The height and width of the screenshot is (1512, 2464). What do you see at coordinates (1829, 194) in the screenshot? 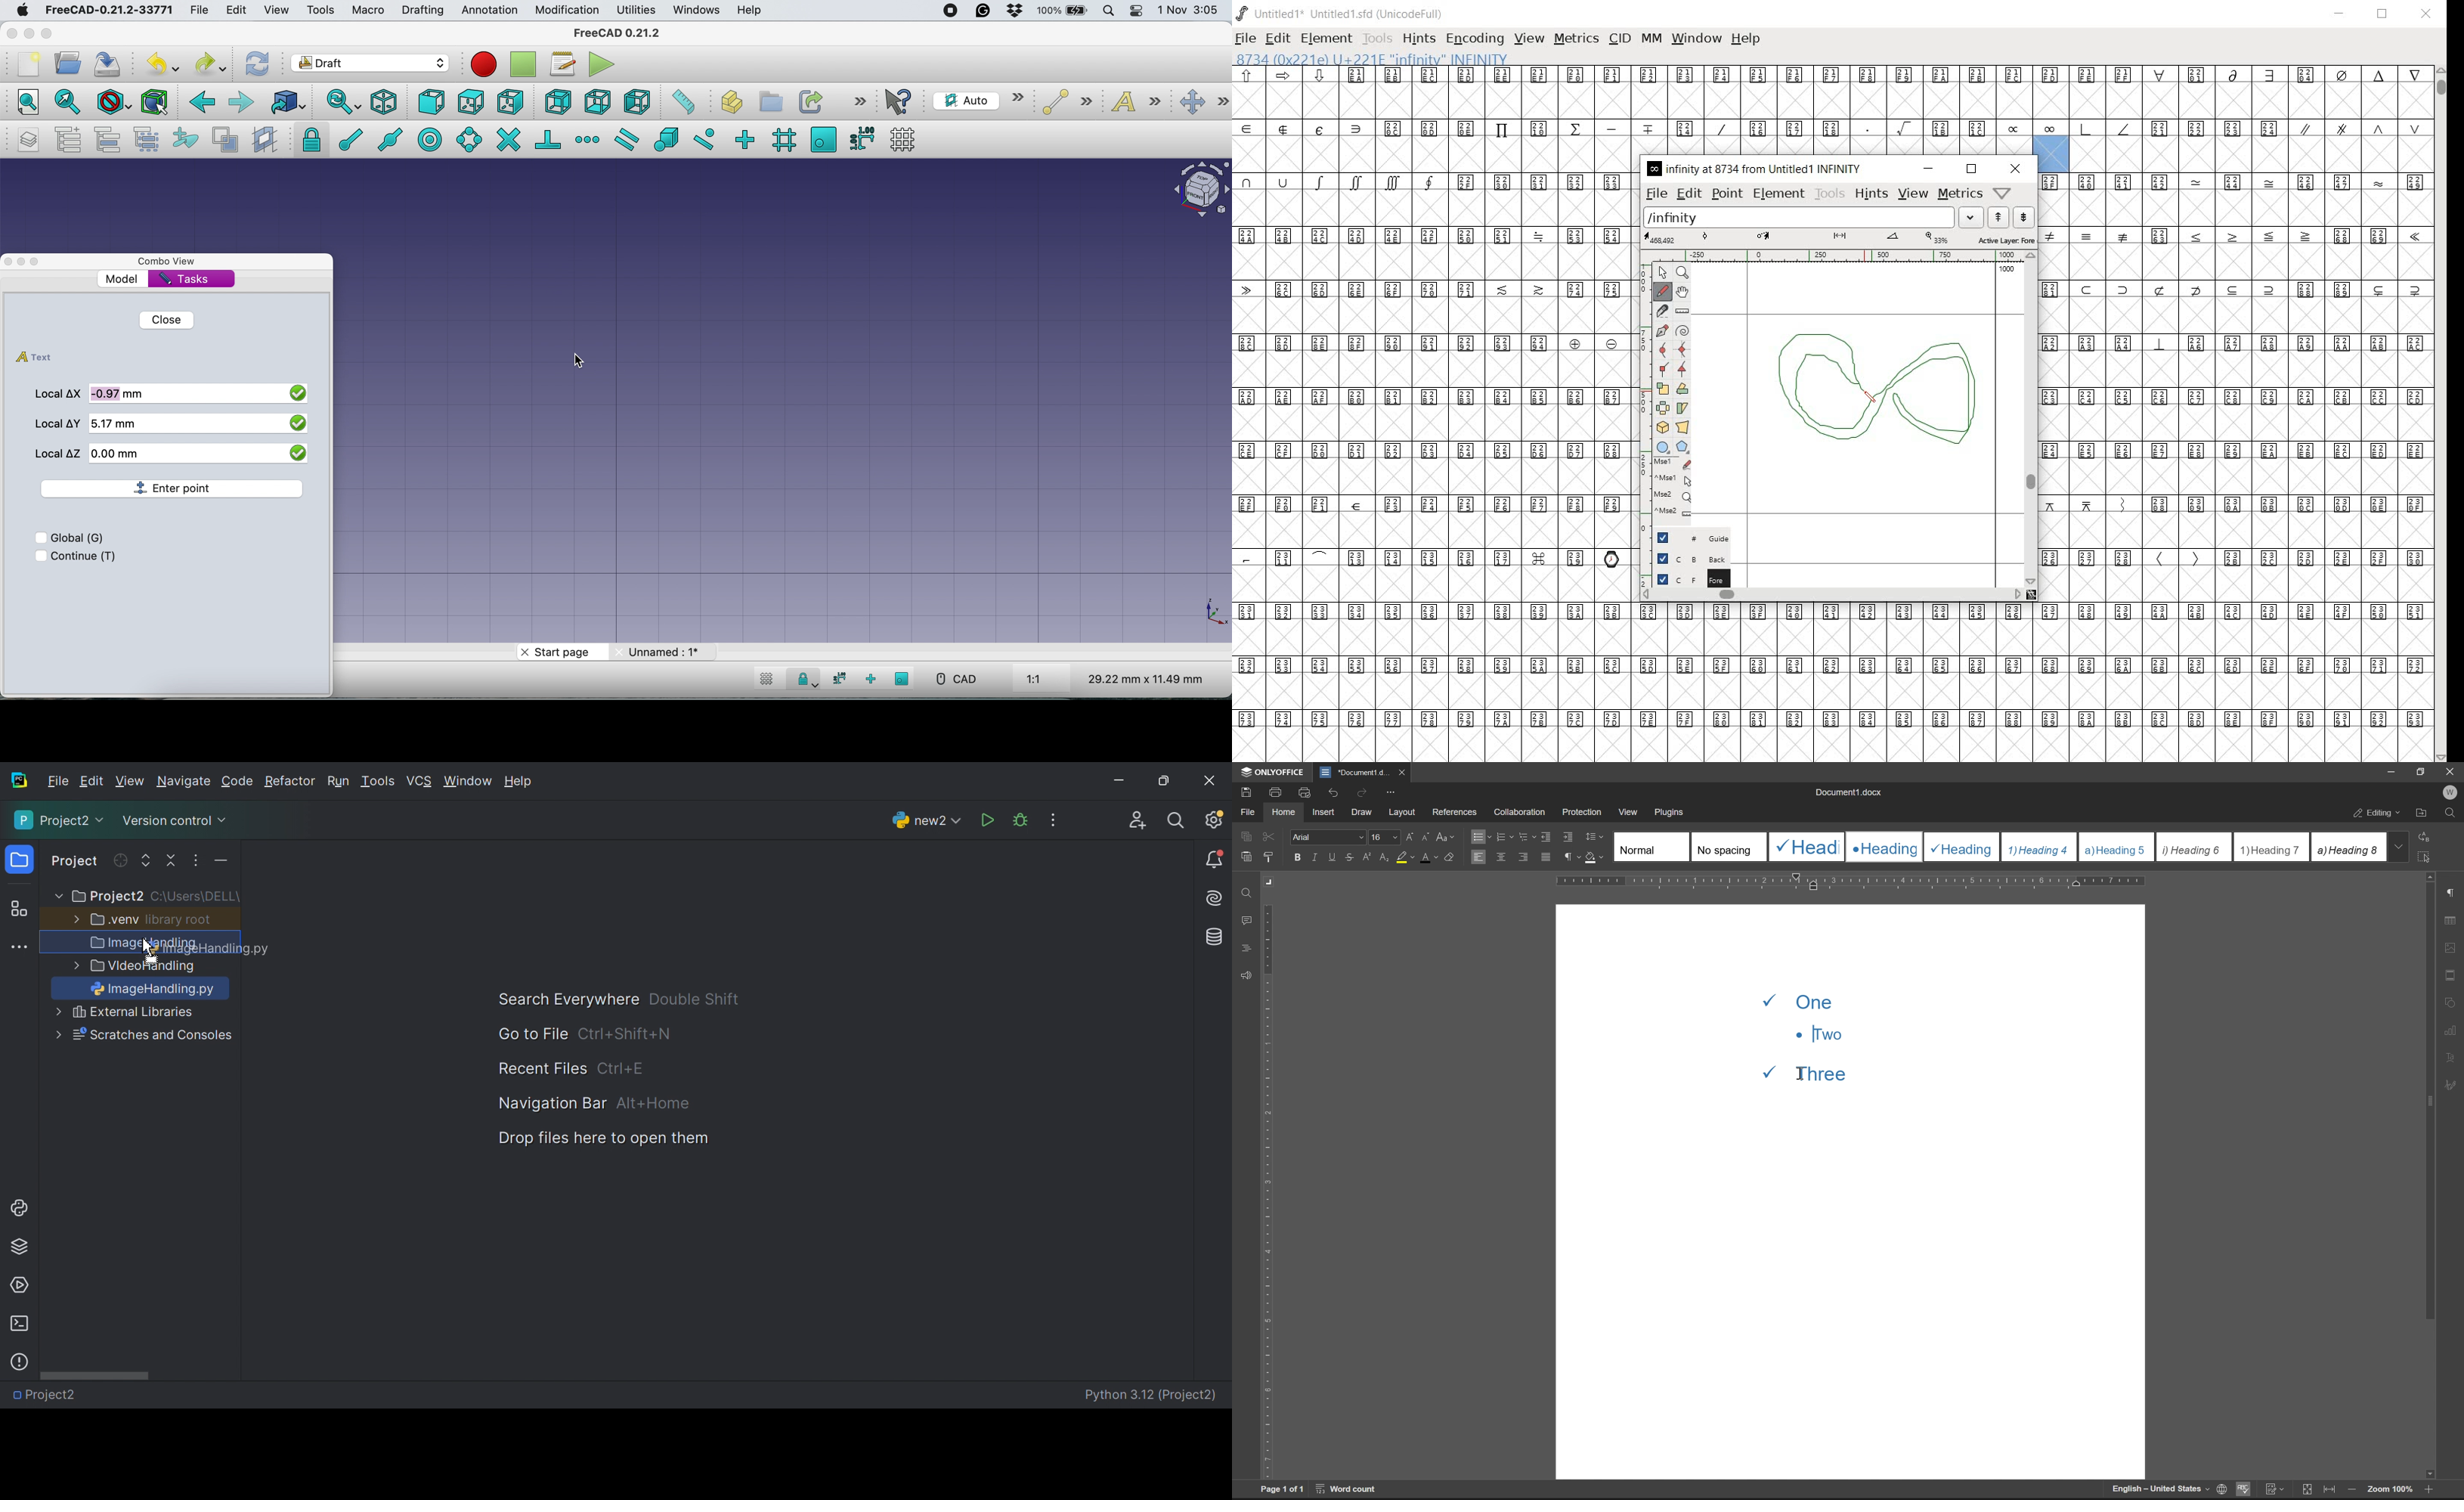
I see `tools` at bounding box center [1829, 194].